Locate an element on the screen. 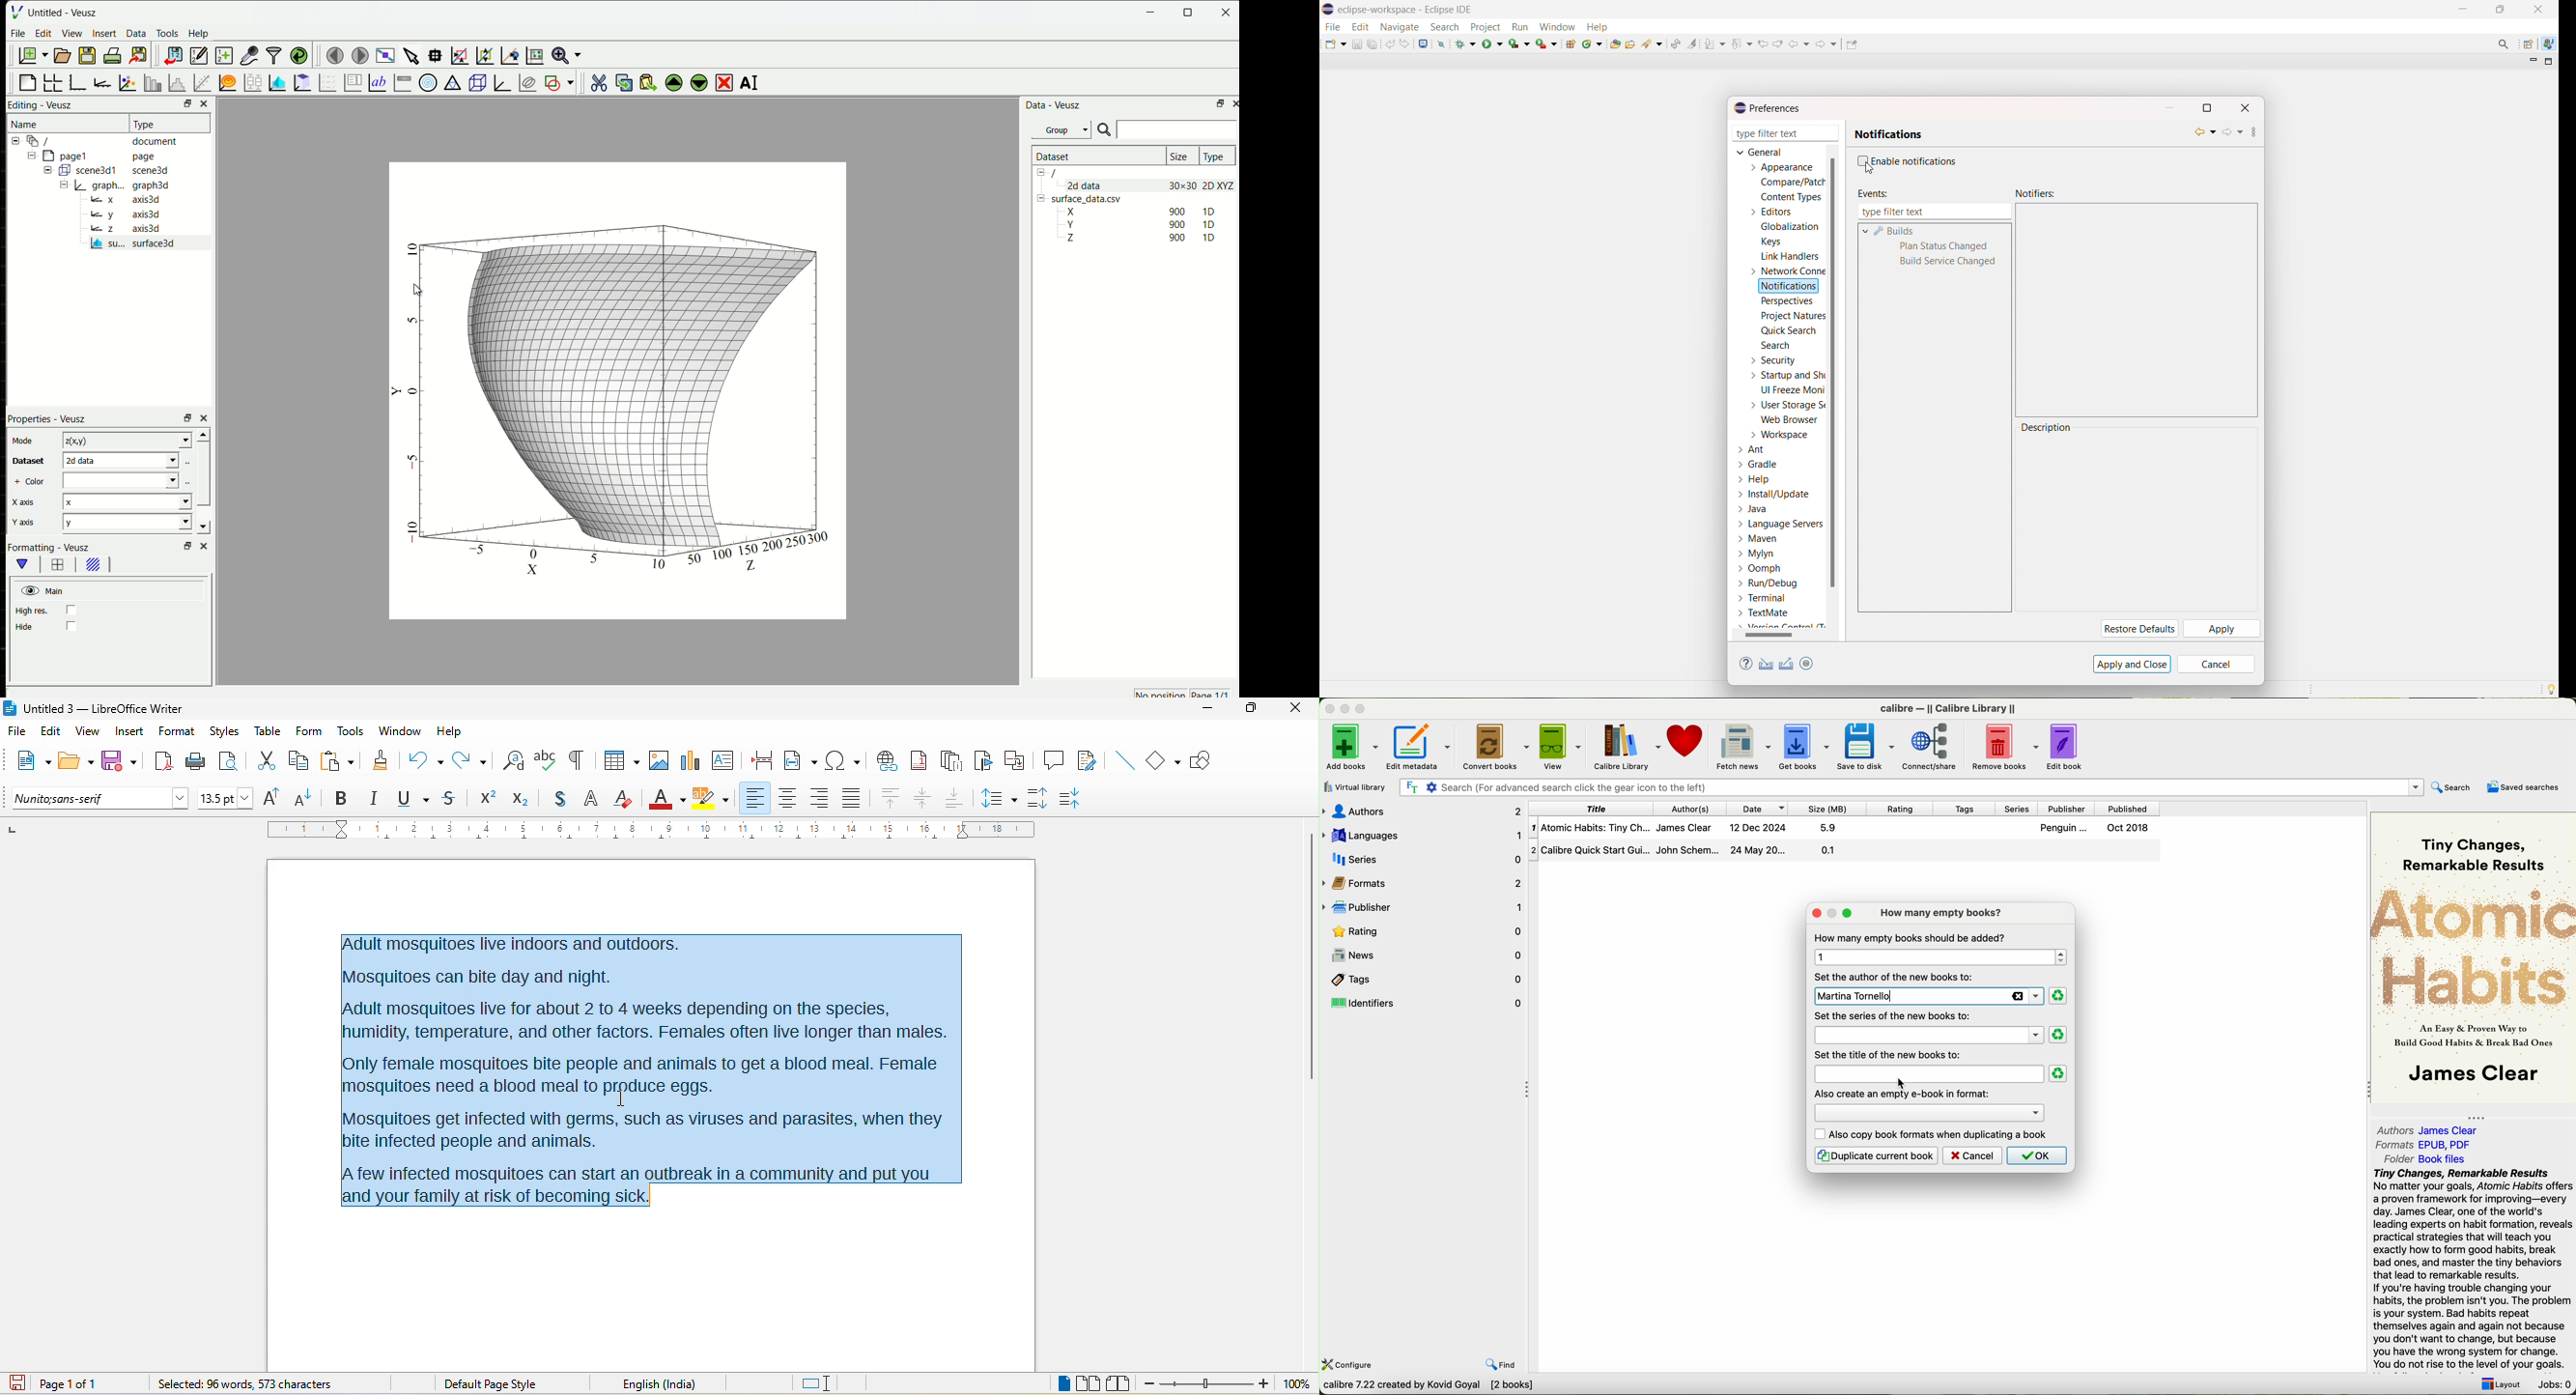 This screenshot has width=2576, height=1400. book cover preview is located at coordinates (2474, 956).